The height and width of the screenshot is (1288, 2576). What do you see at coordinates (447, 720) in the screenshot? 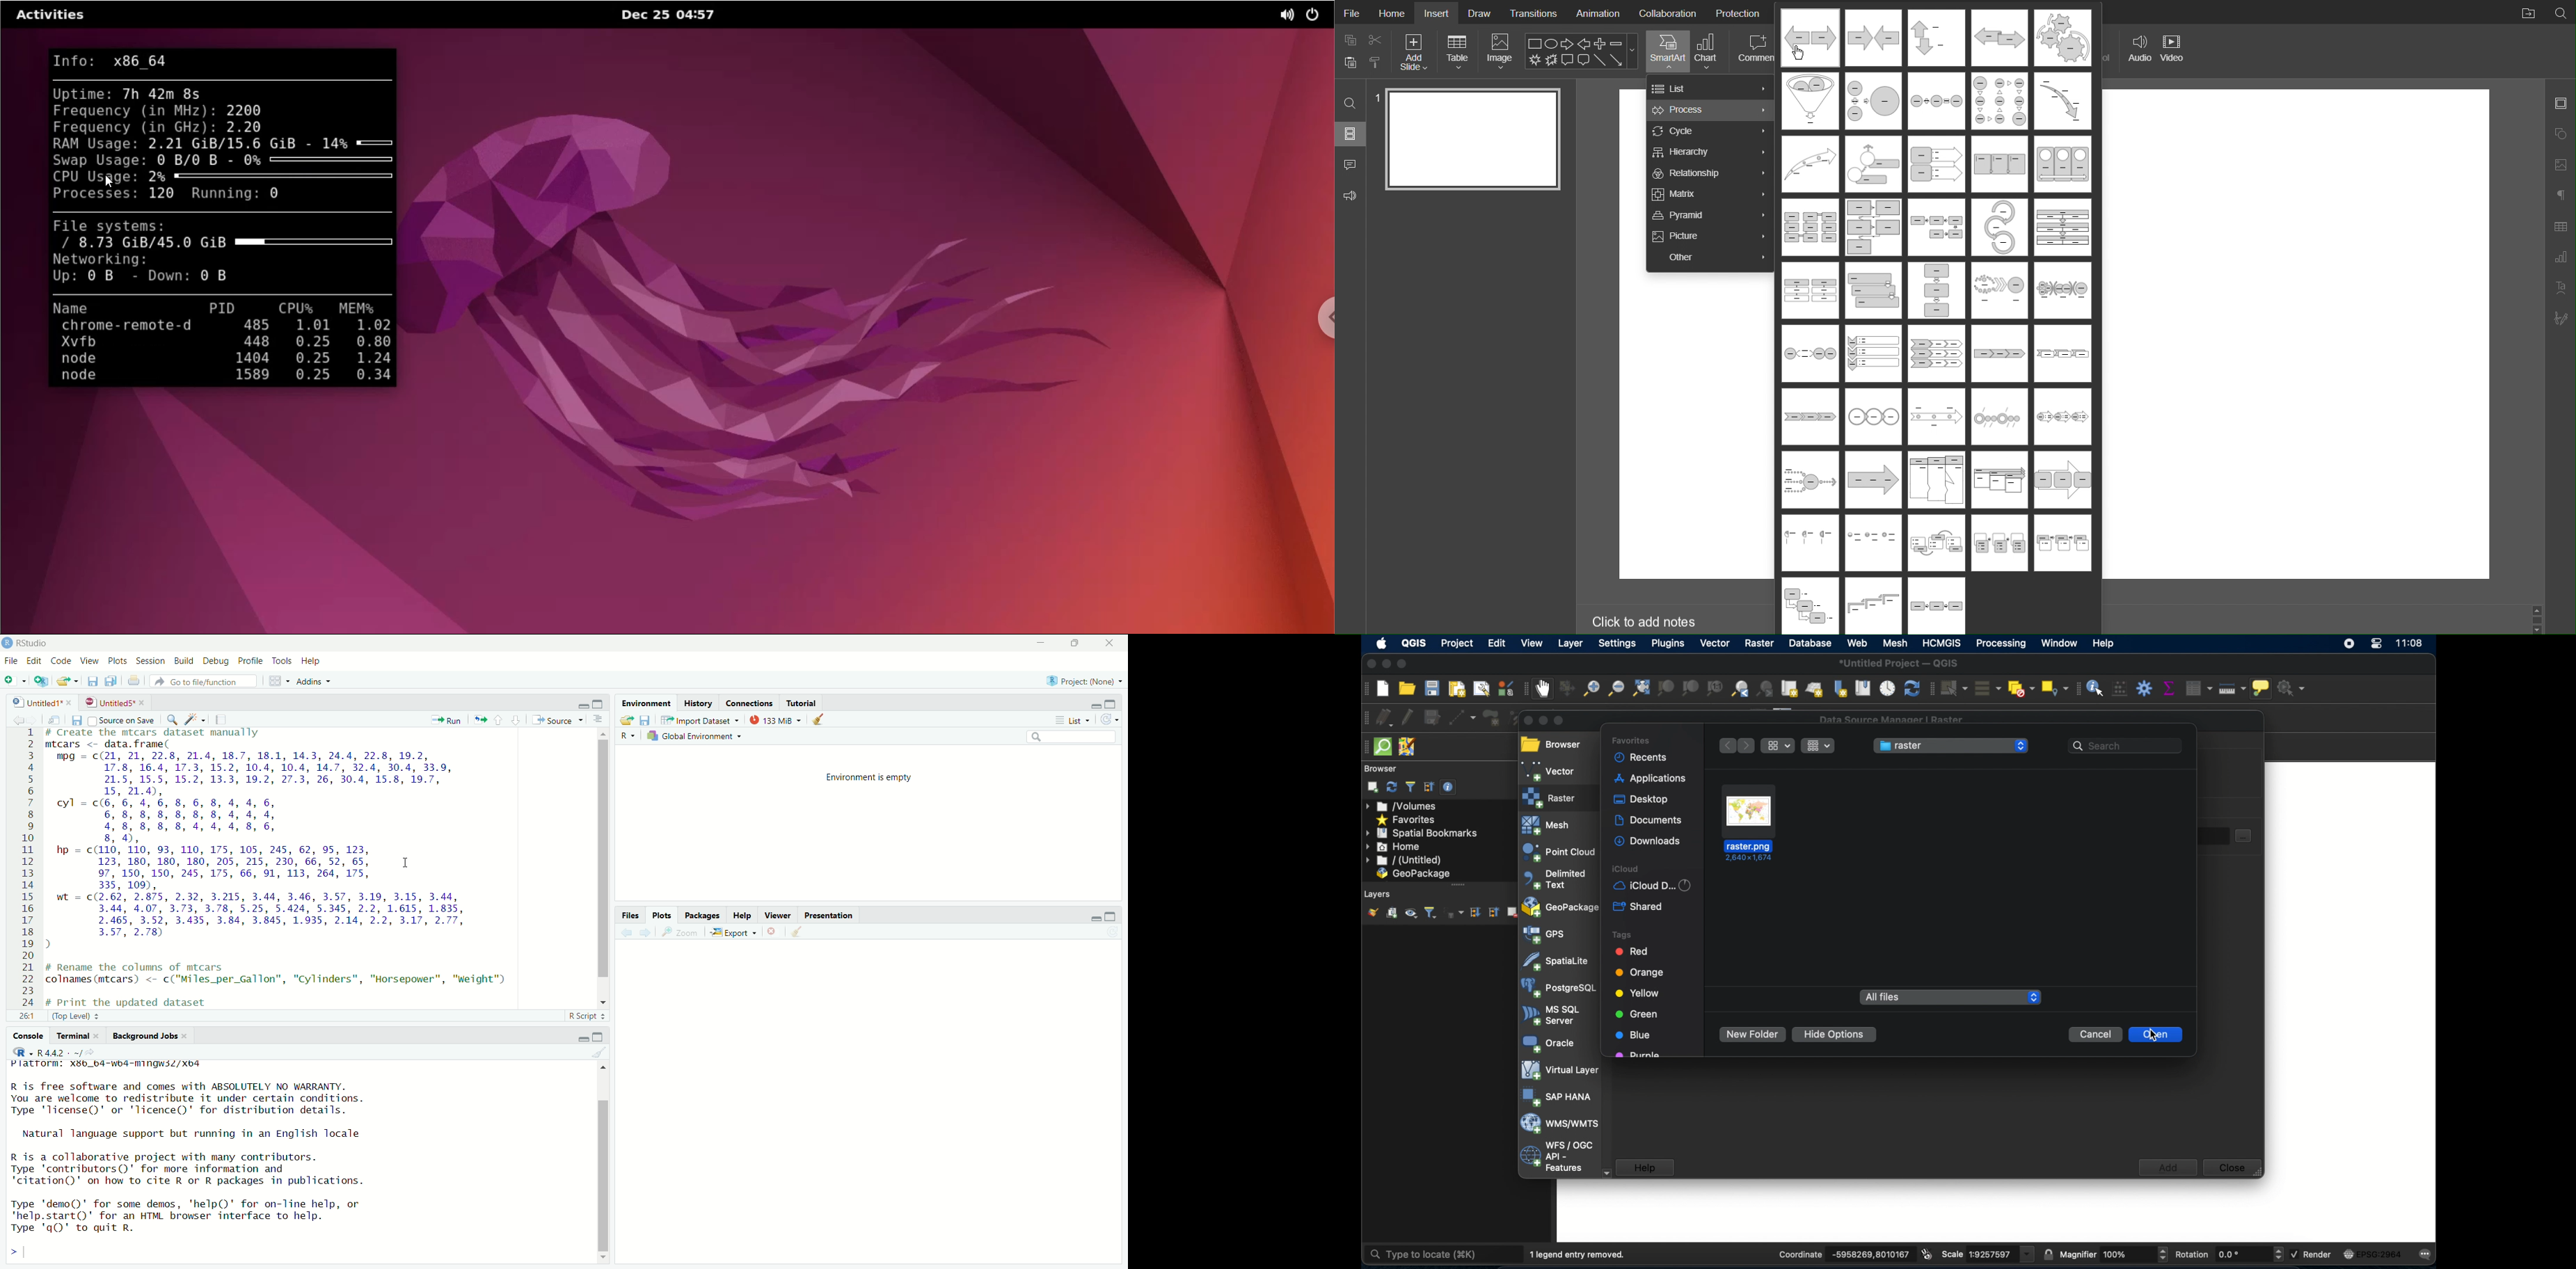
I see `Run` at bounding box center [447, 720].